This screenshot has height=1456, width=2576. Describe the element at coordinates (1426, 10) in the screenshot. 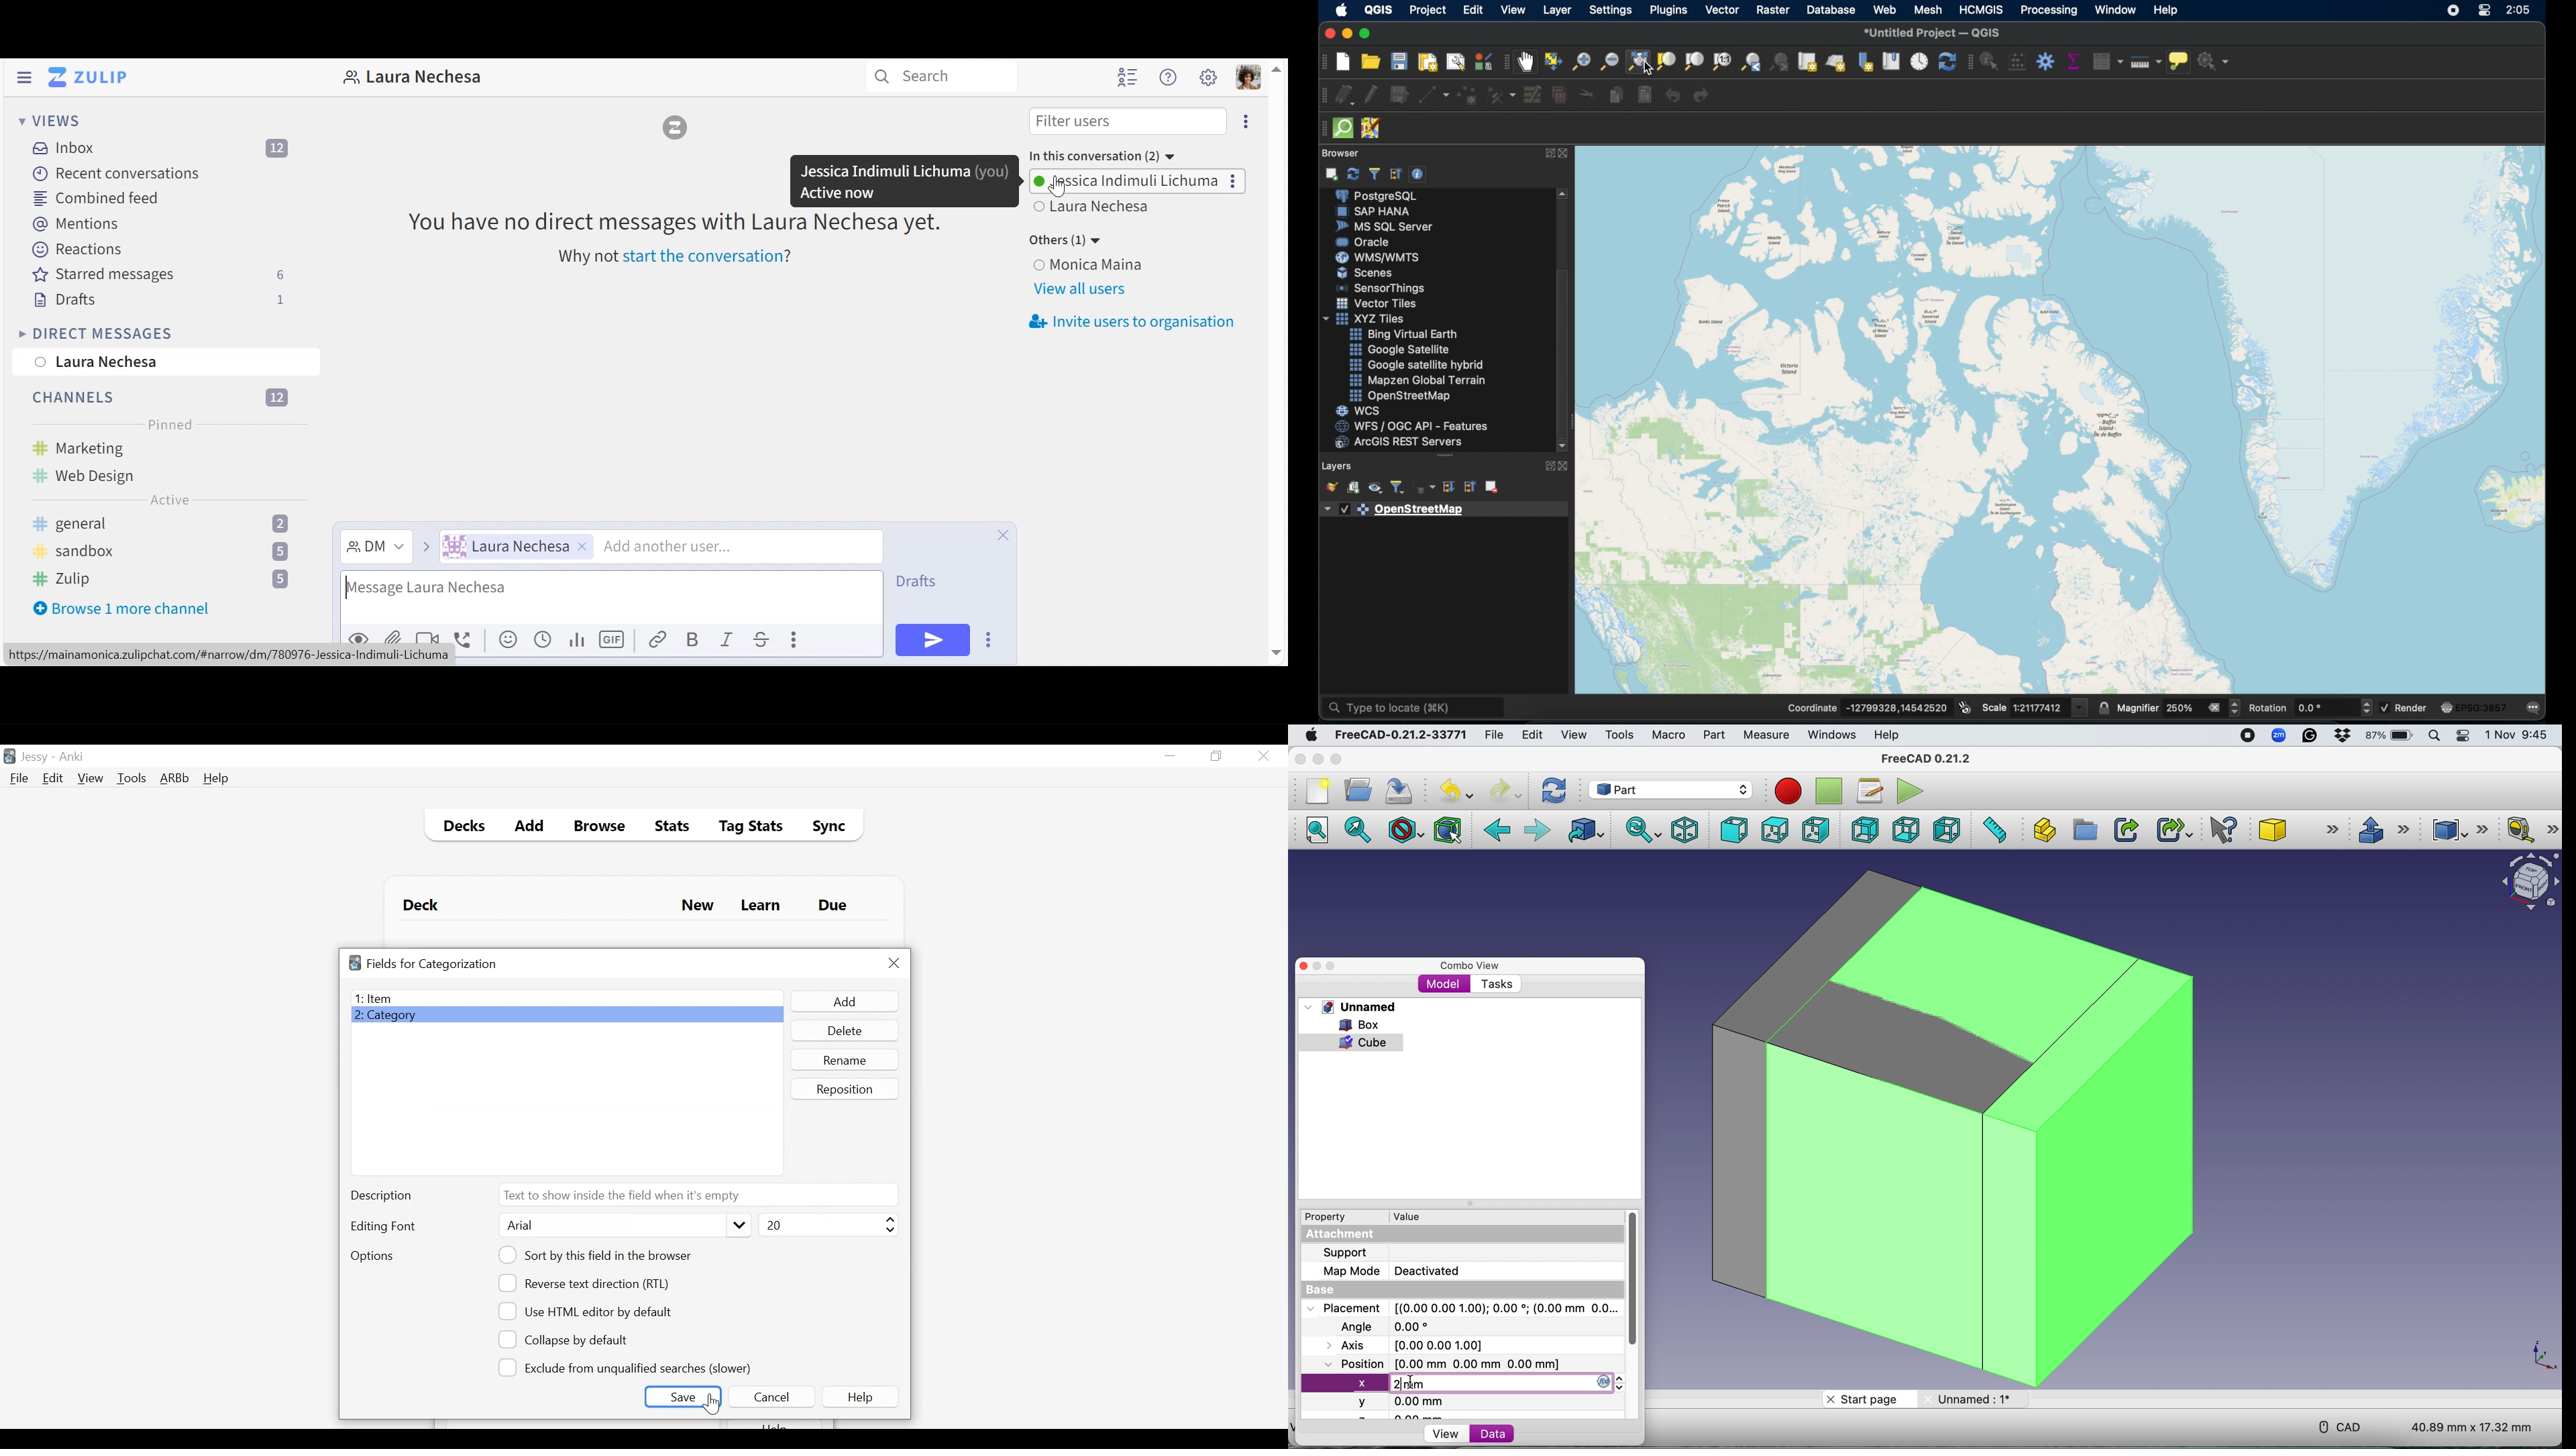

I see `project` at that location.